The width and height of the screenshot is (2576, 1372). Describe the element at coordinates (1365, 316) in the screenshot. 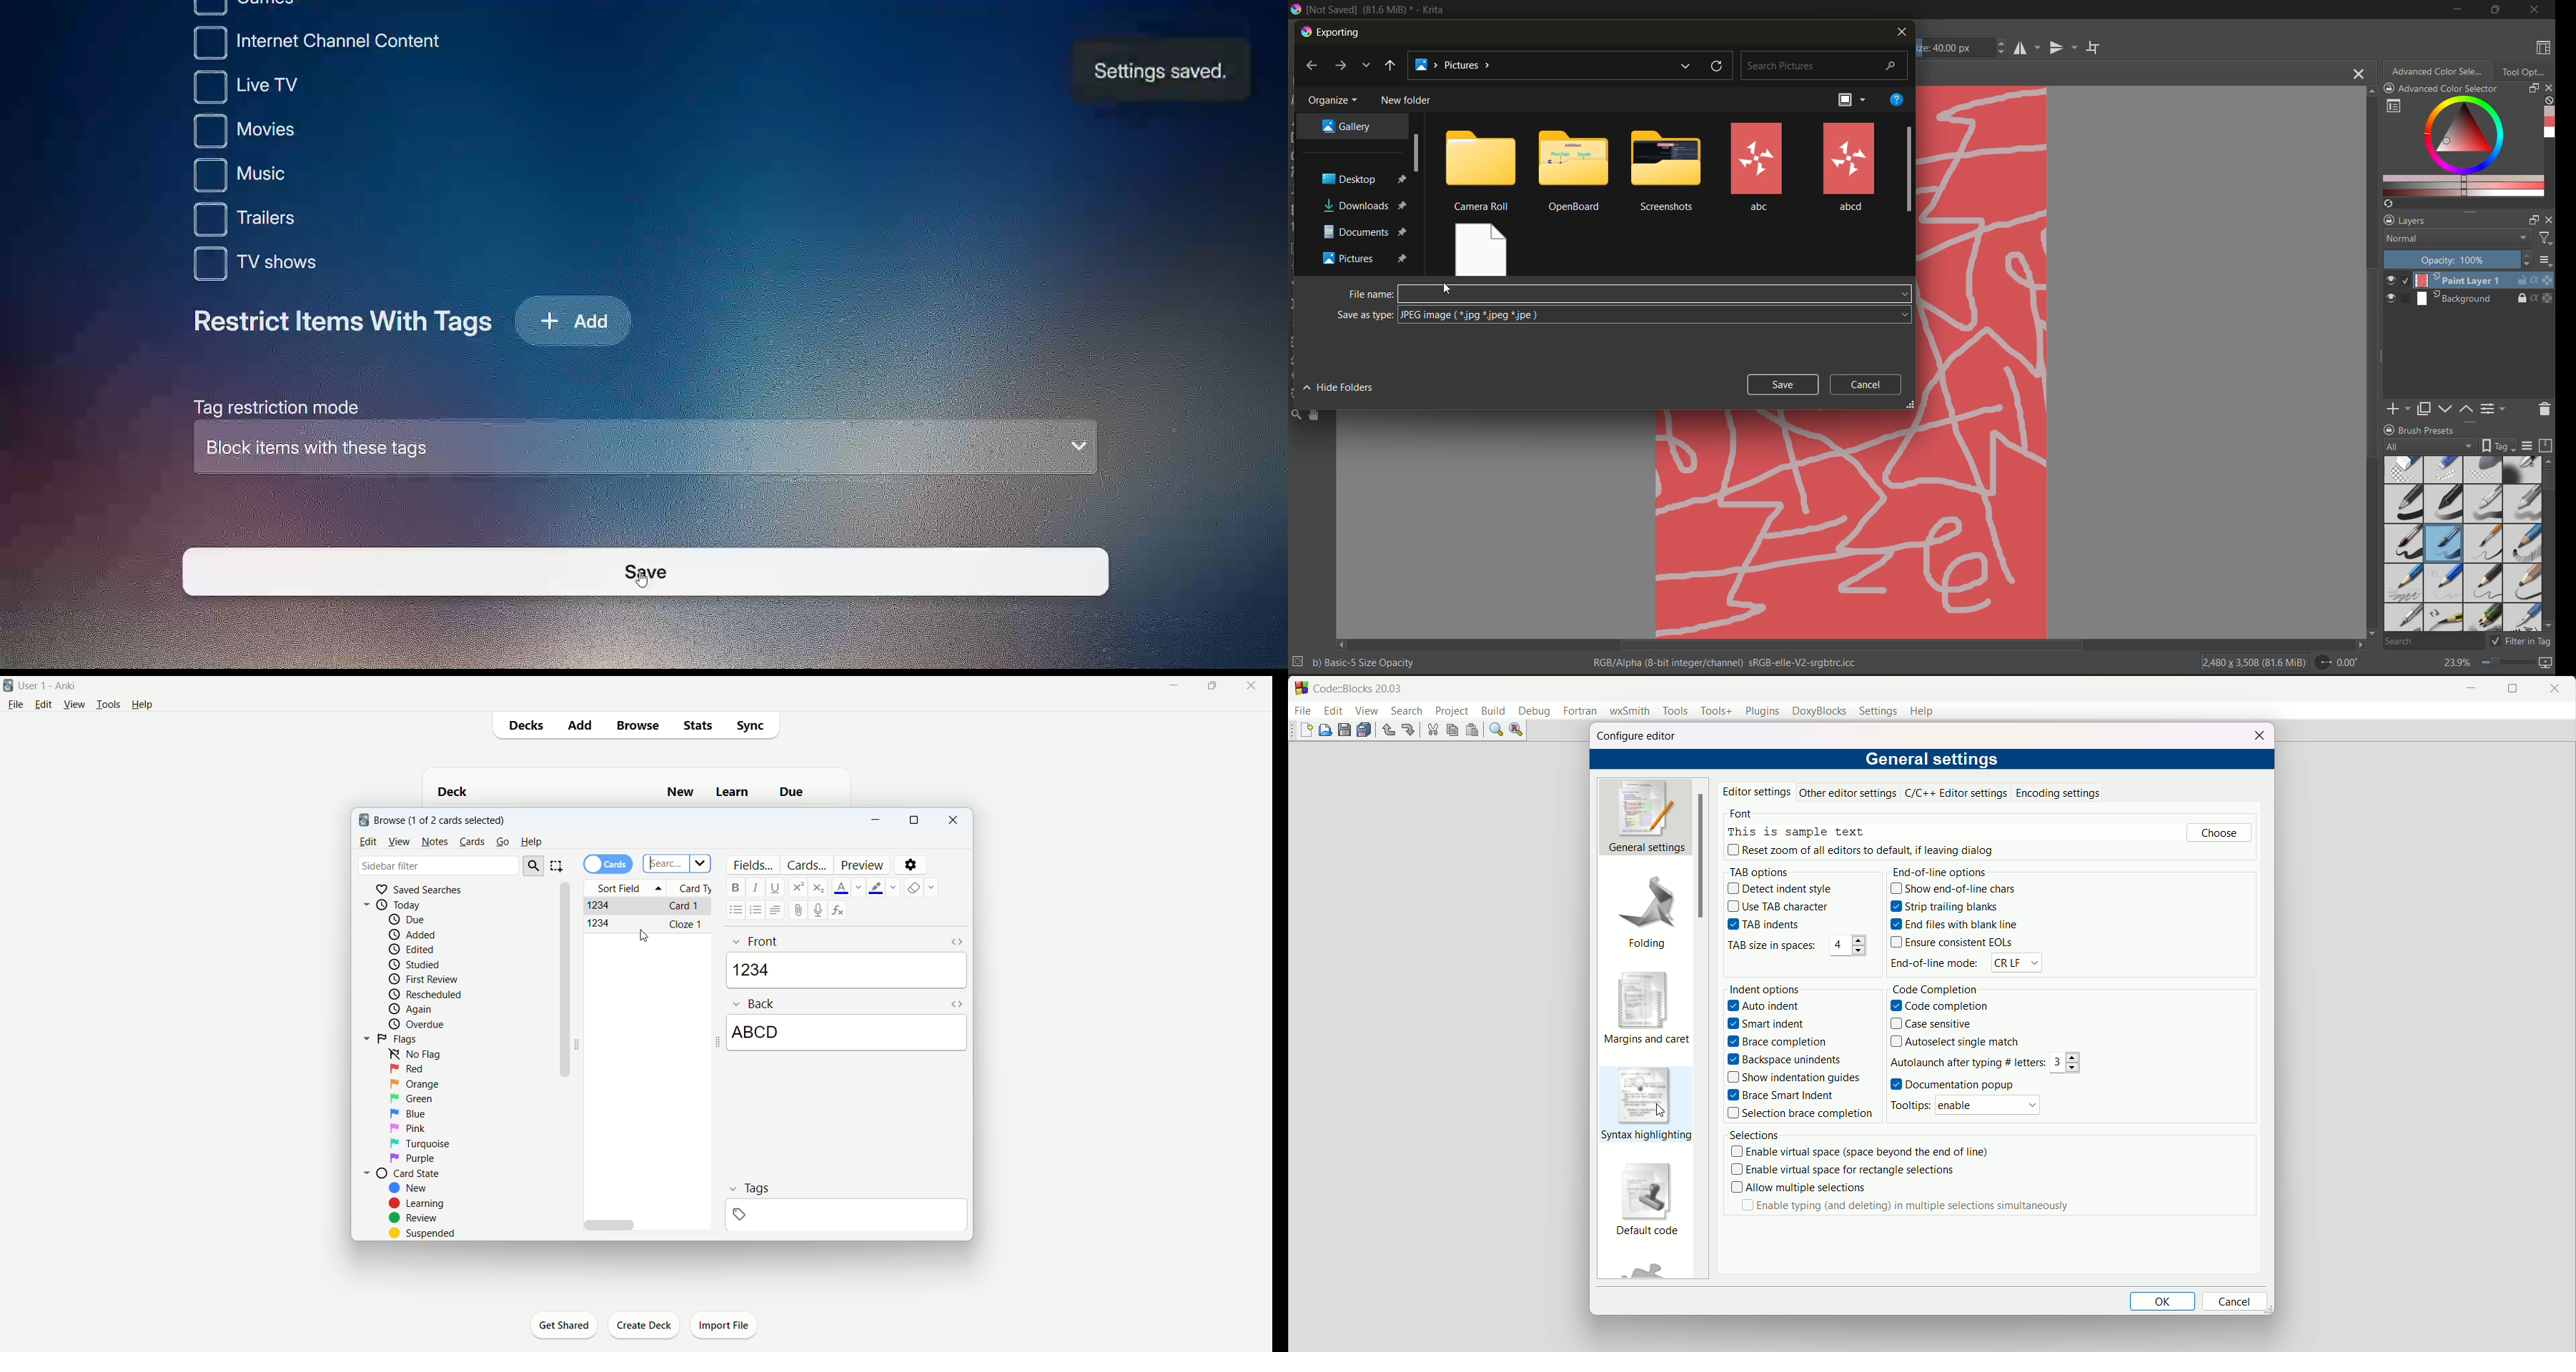

I see `save as type` at that location.